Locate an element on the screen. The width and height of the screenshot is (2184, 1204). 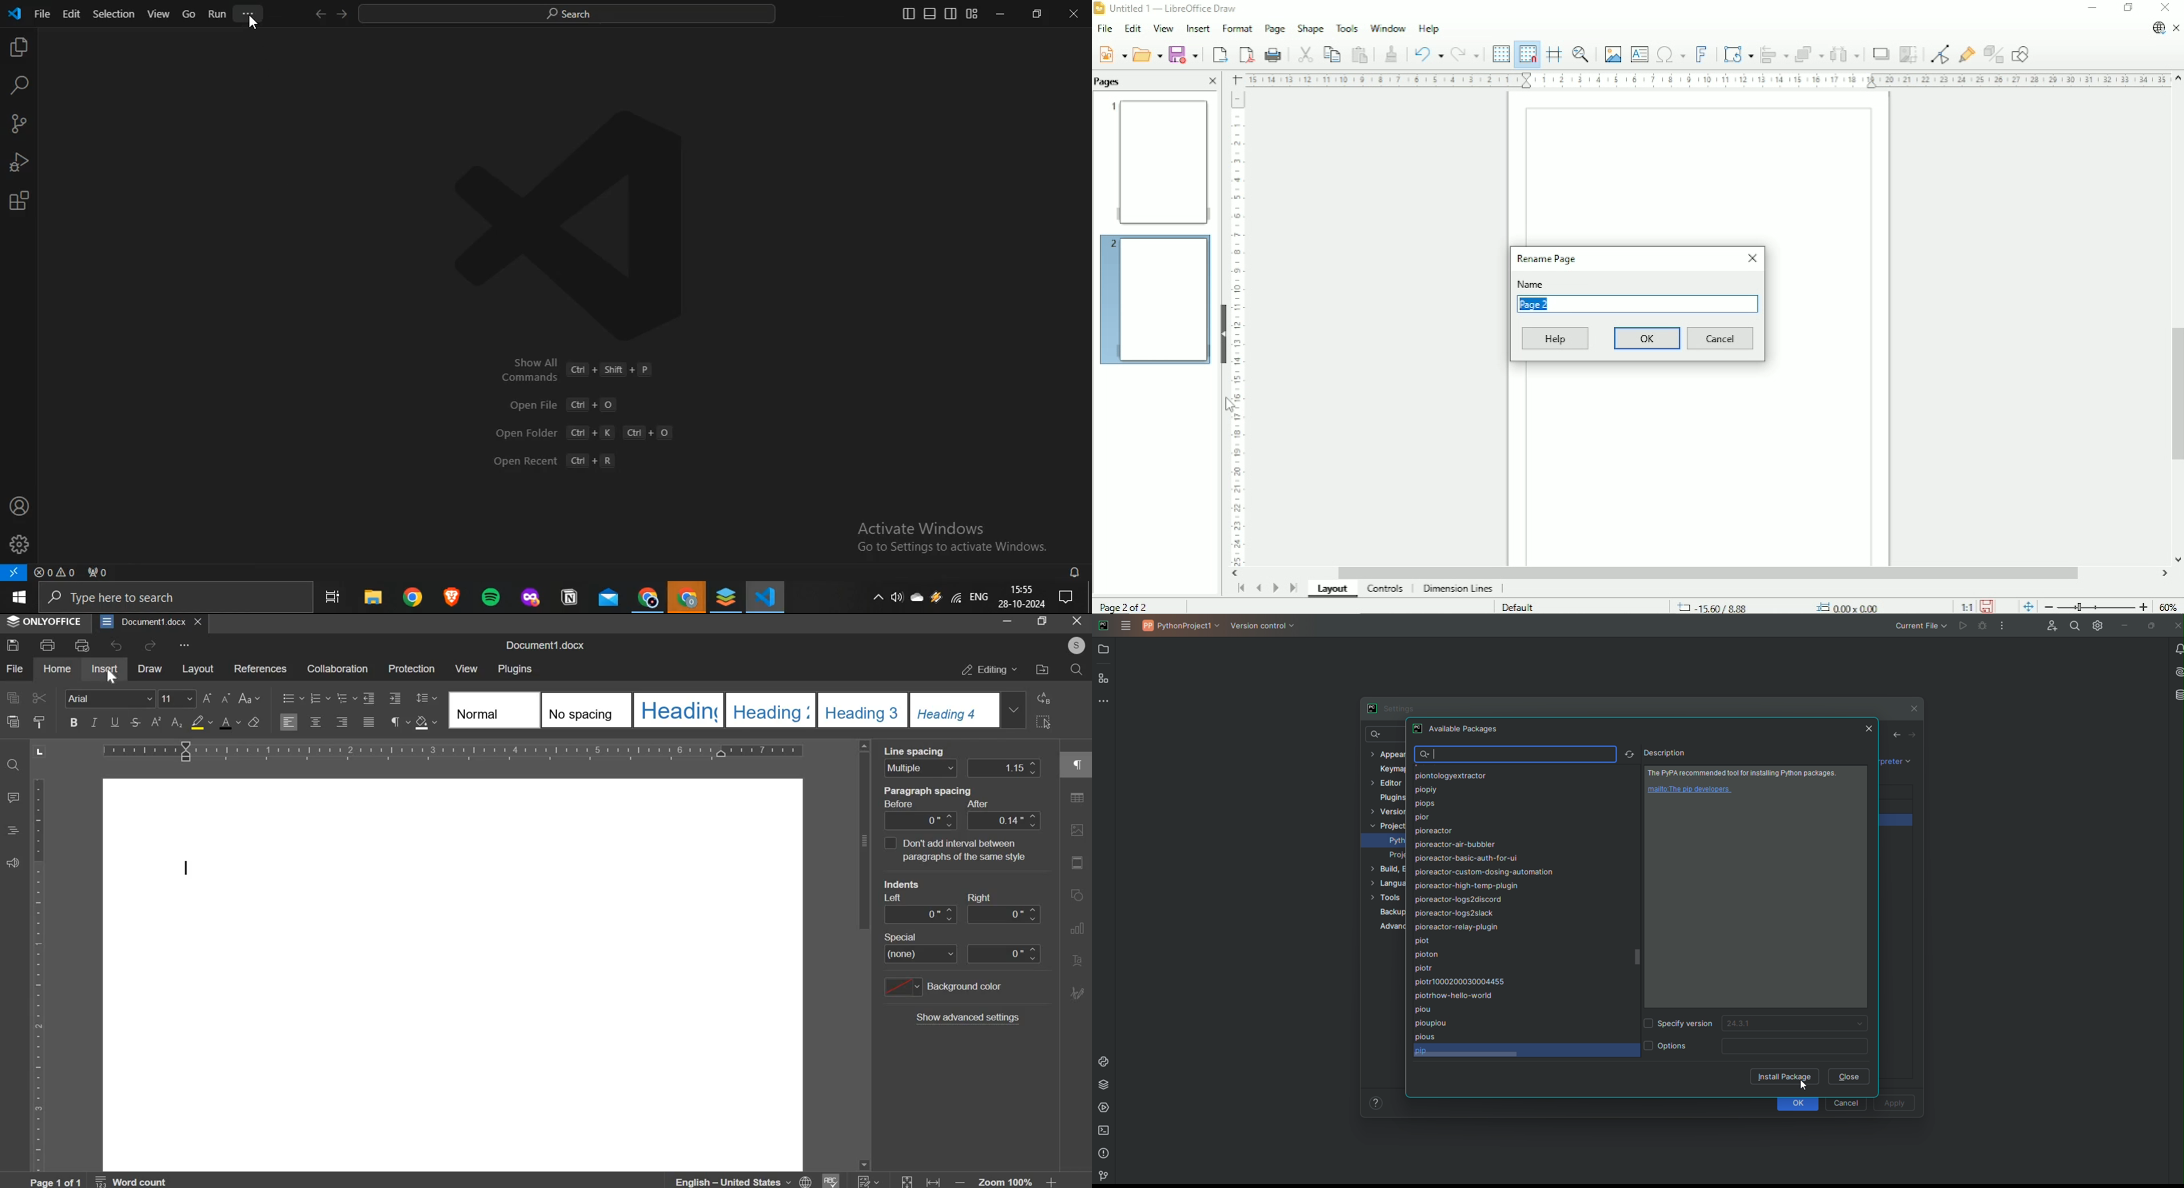
PythonProject1 is located at coordinates (1183, 628).